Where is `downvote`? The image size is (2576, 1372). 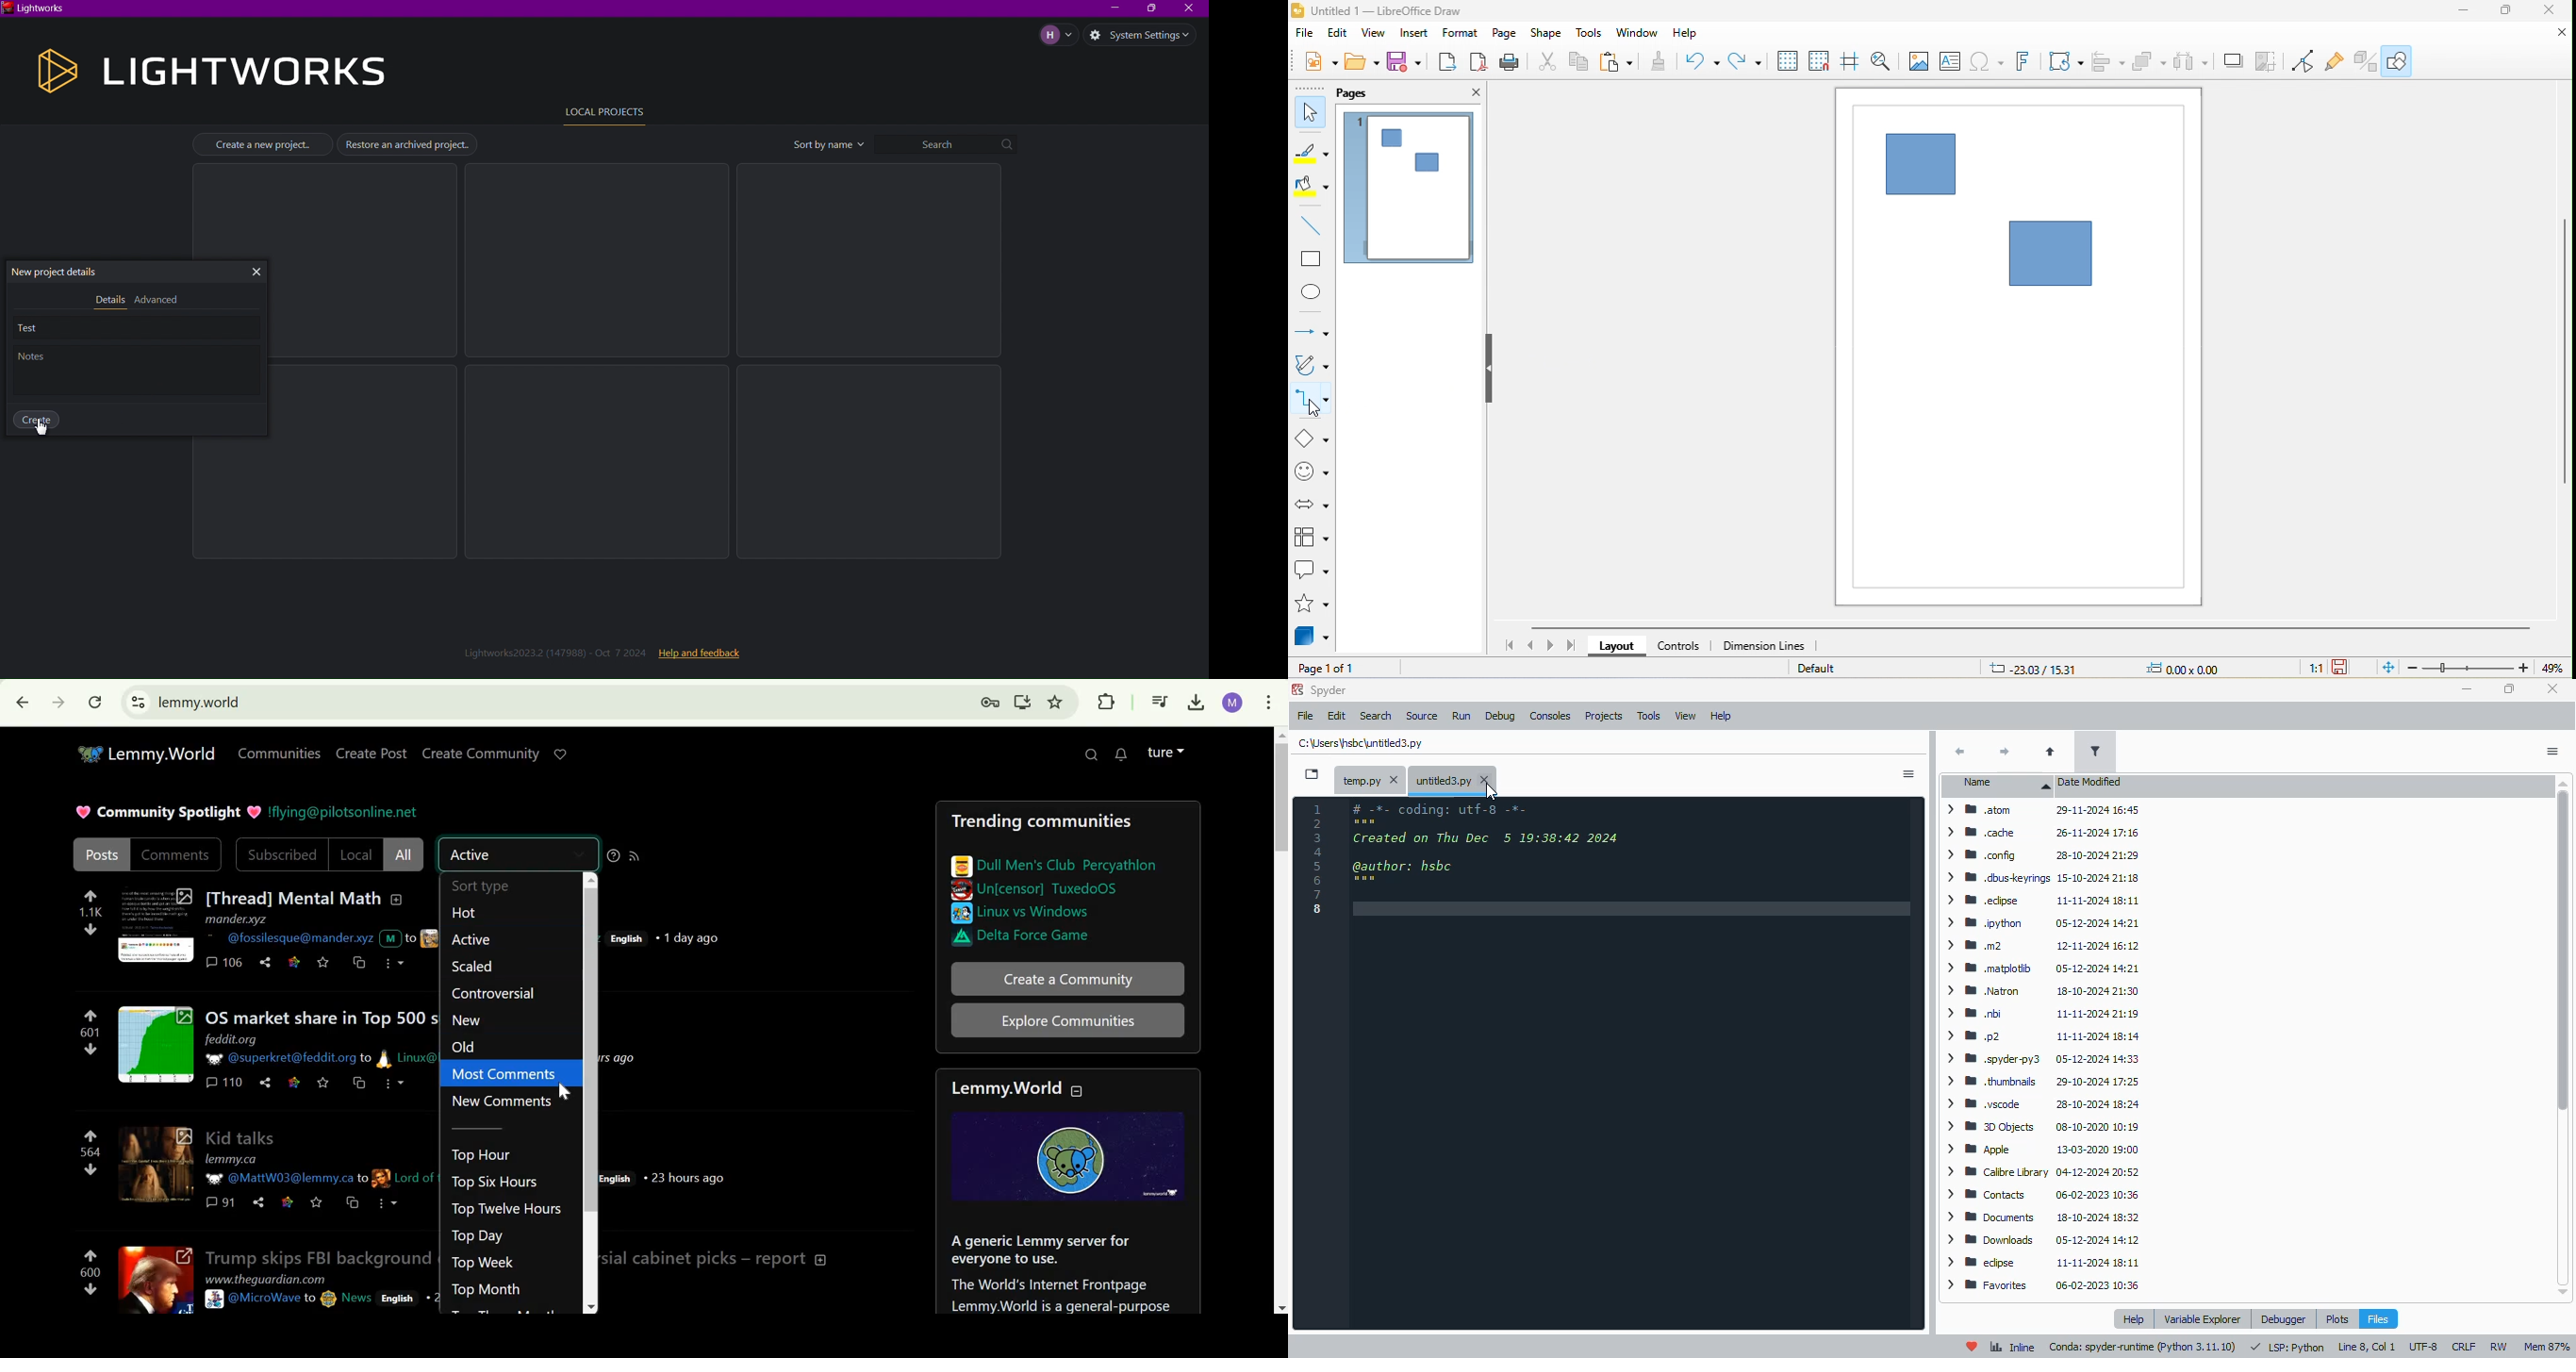
downvote is located at coordinates (89, 928).